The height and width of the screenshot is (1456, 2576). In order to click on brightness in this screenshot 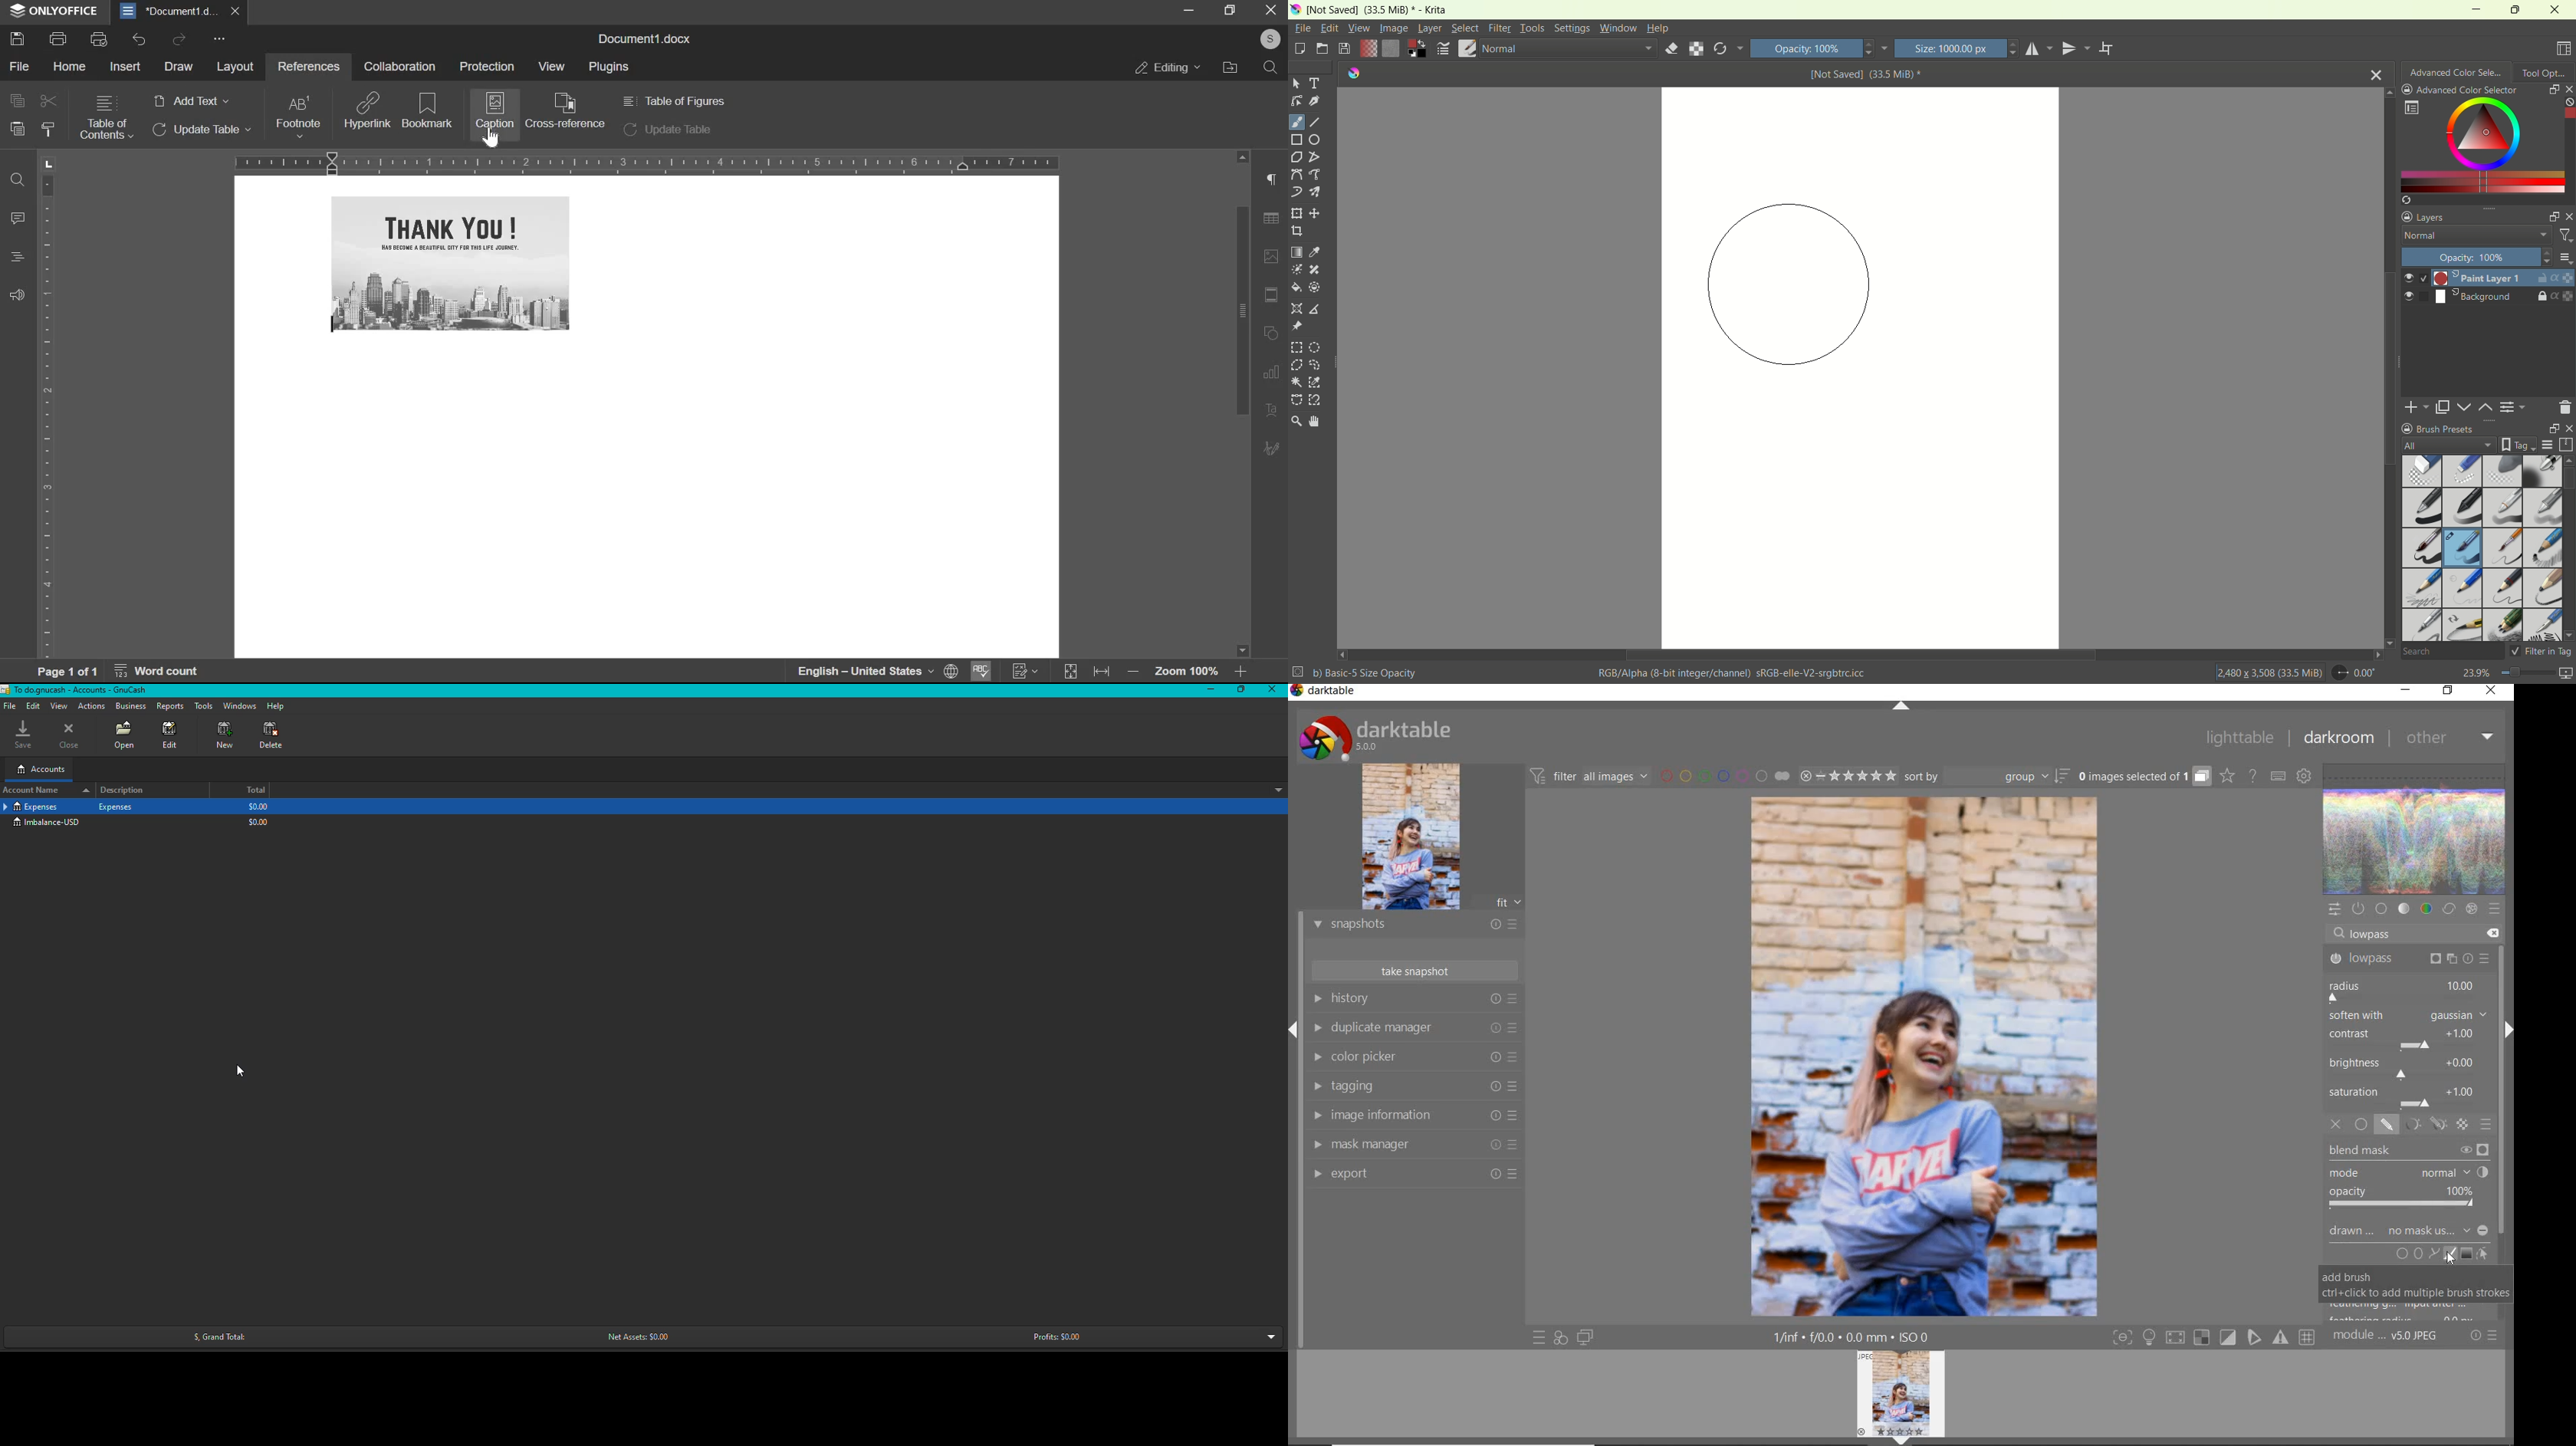, I will do `click(2407, 1066)`.